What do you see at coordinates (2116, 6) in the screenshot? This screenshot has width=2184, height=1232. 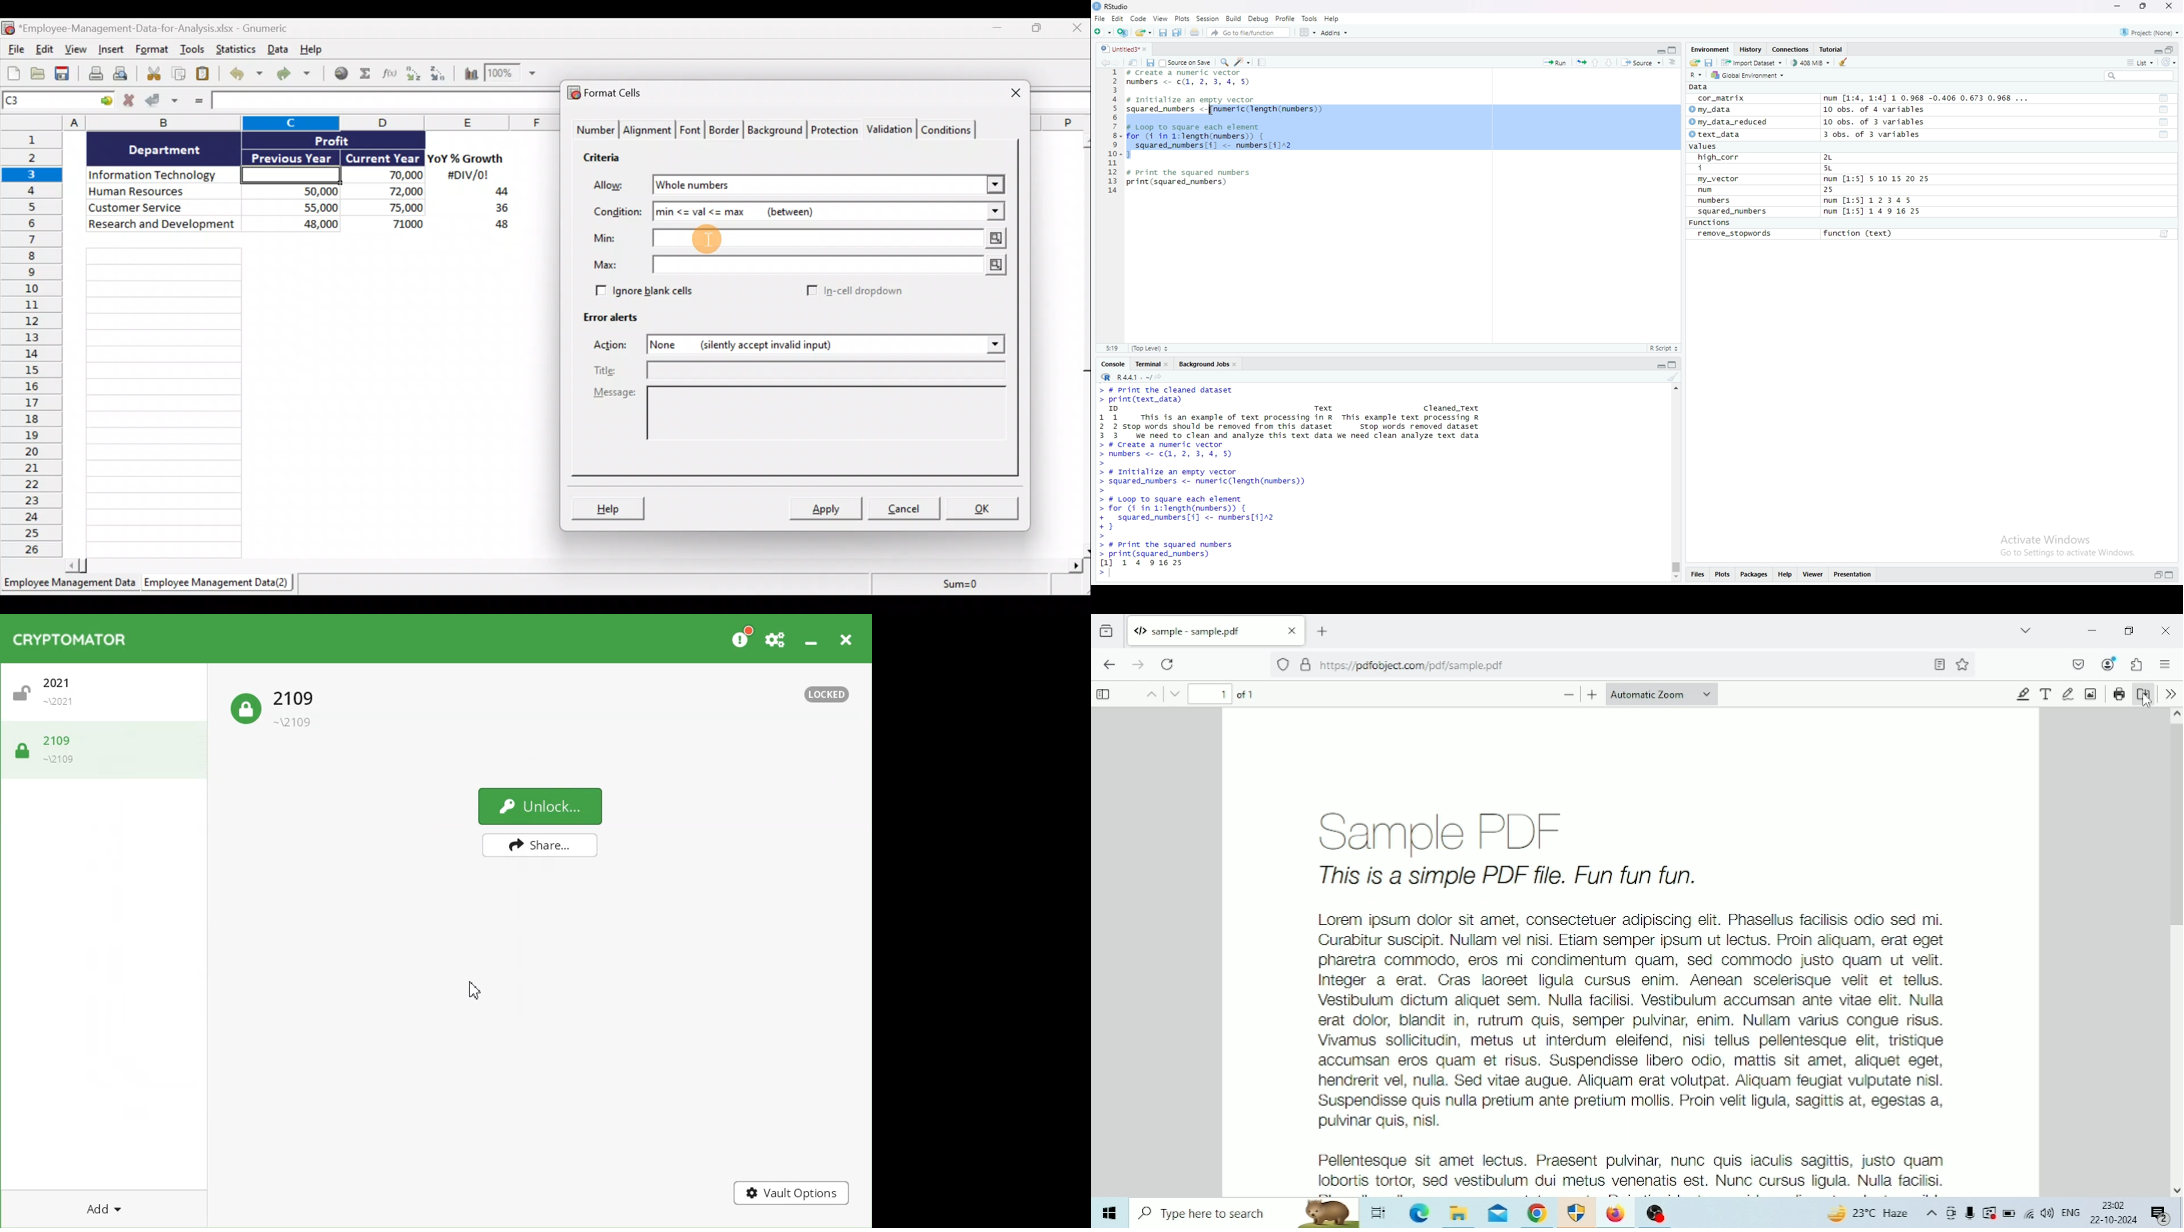 I see `minimize` at bounding box center [2116, 6].